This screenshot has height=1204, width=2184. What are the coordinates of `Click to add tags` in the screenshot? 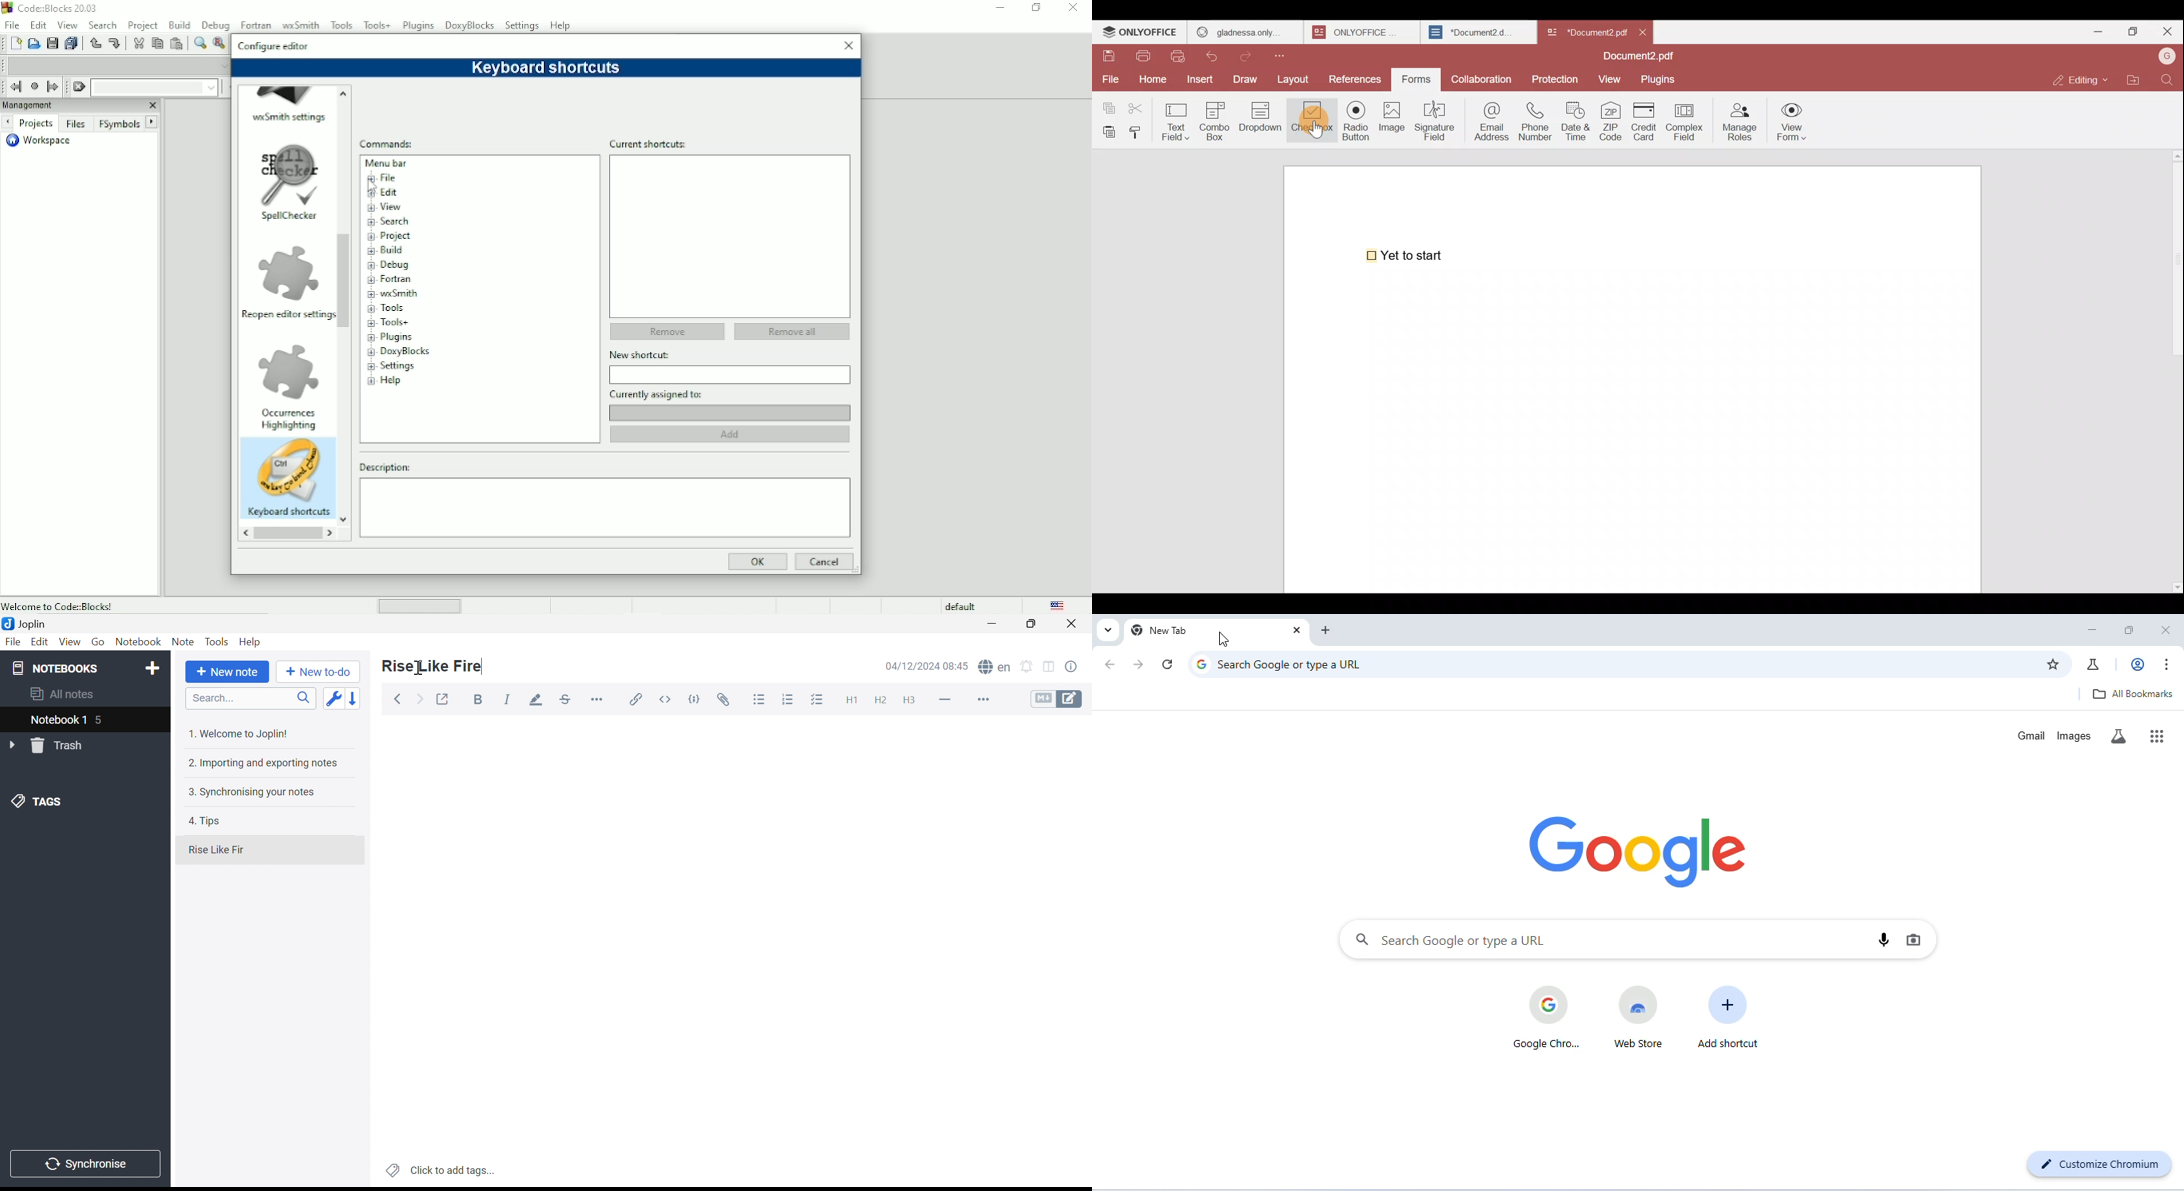 It's located at (437, 1170).